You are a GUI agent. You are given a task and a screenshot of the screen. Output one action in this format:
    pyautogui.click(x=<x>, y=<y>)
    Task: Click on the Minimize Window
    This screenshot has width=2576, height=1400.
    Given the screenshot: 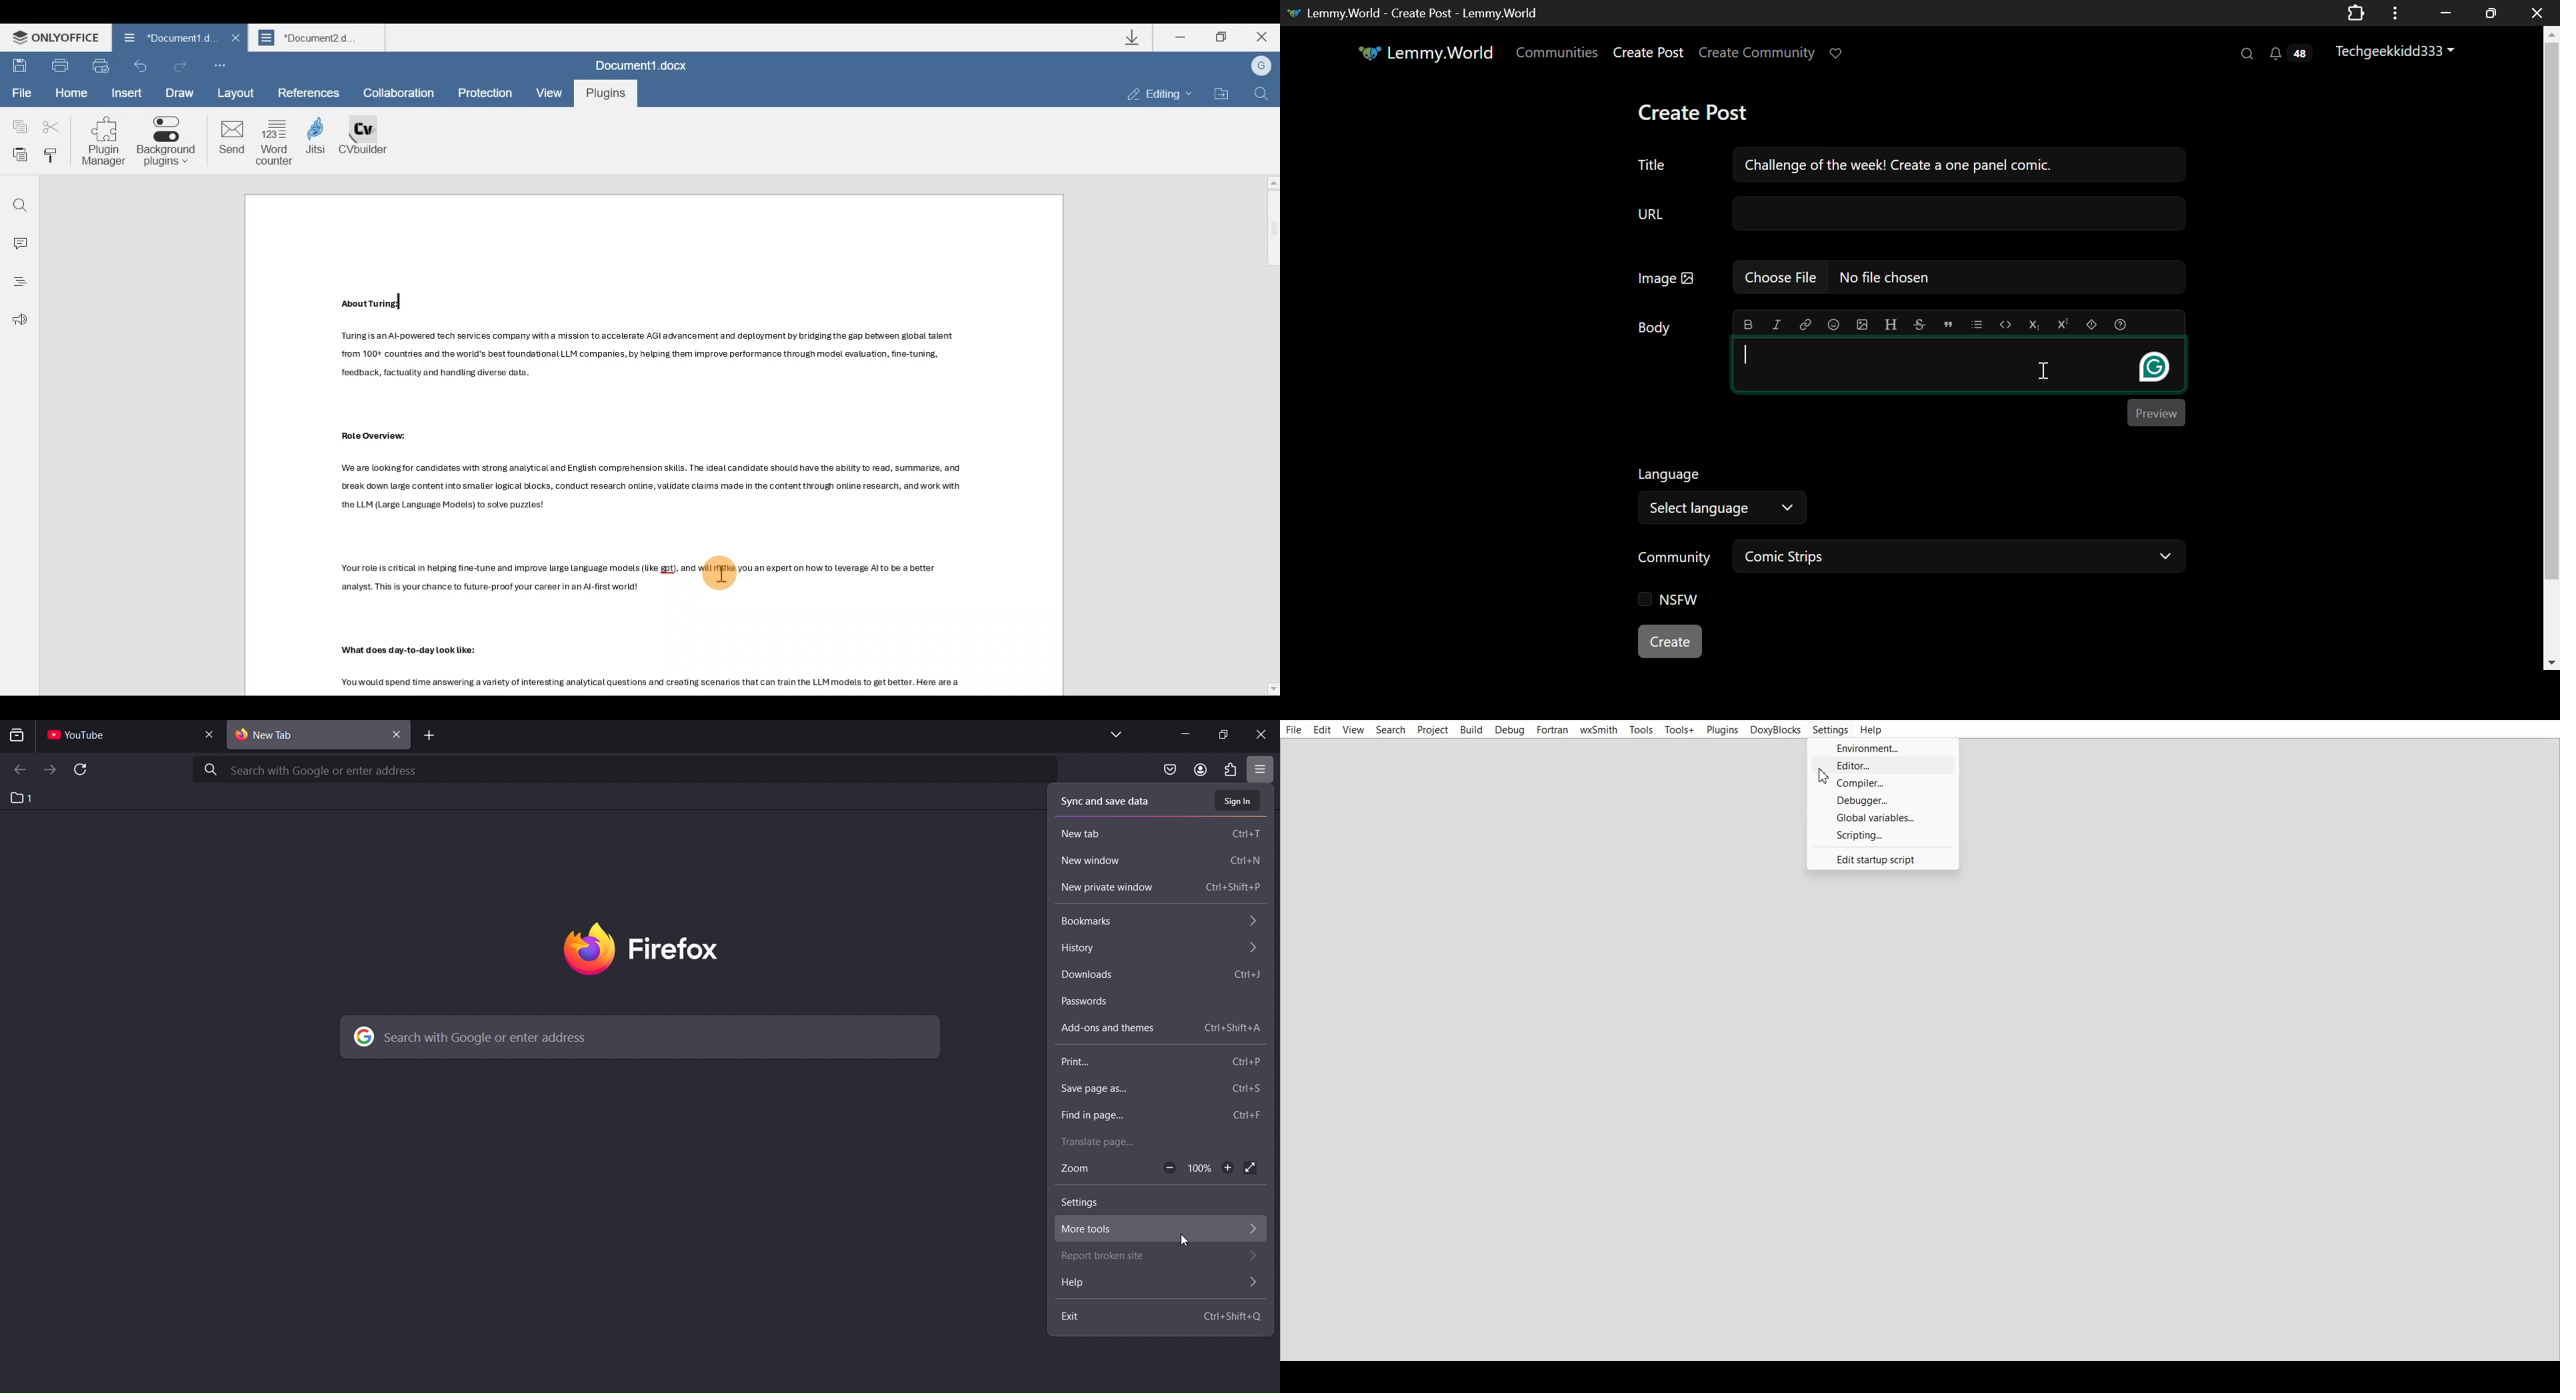 What is the action you would take?
    pyautogui.click(x=2492, y=13)
    